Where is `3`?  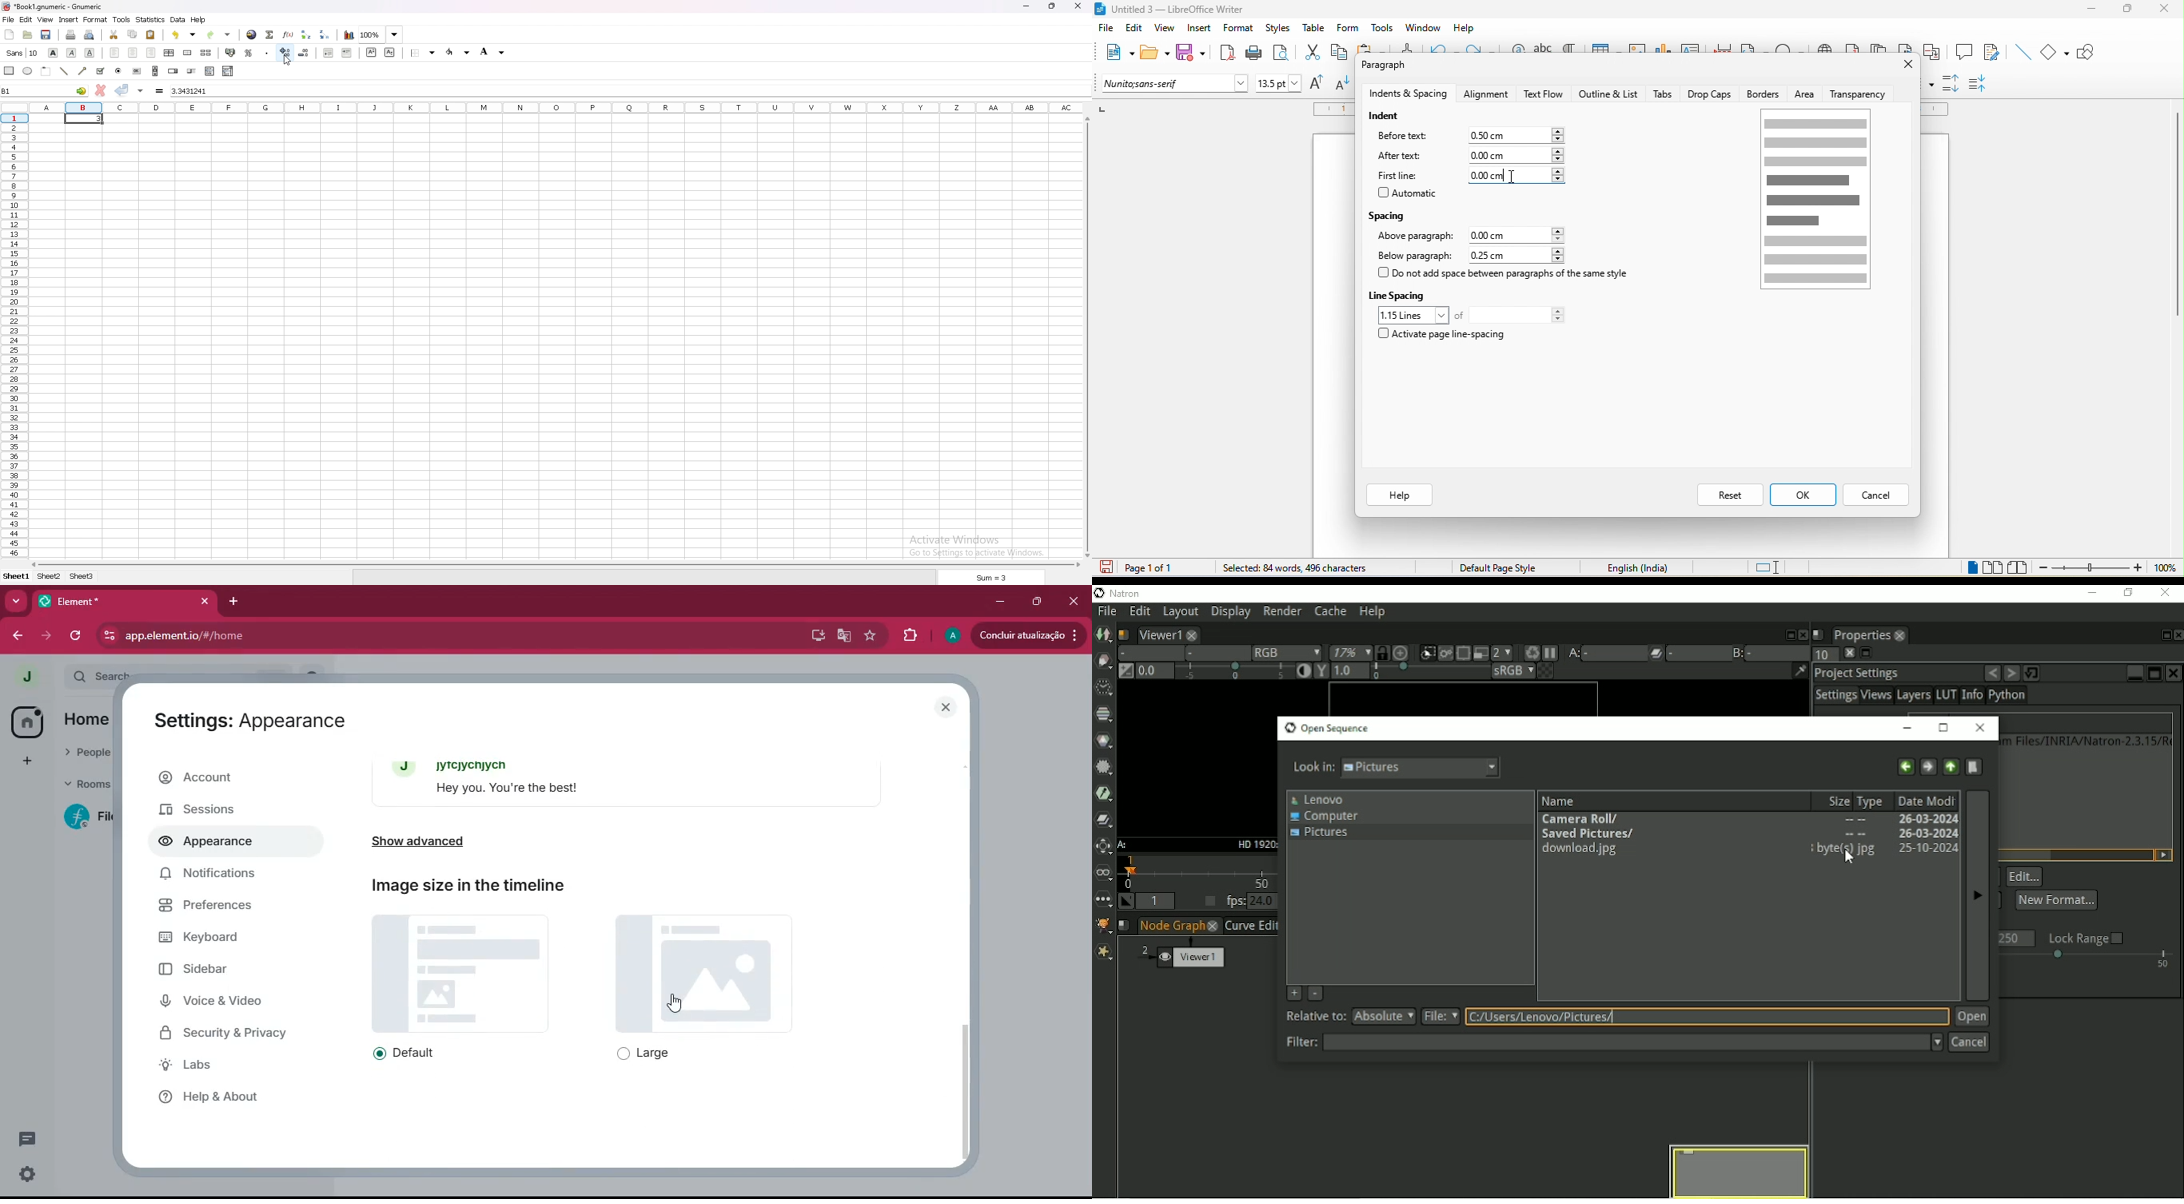 3 is located at coordinates (101, 121).